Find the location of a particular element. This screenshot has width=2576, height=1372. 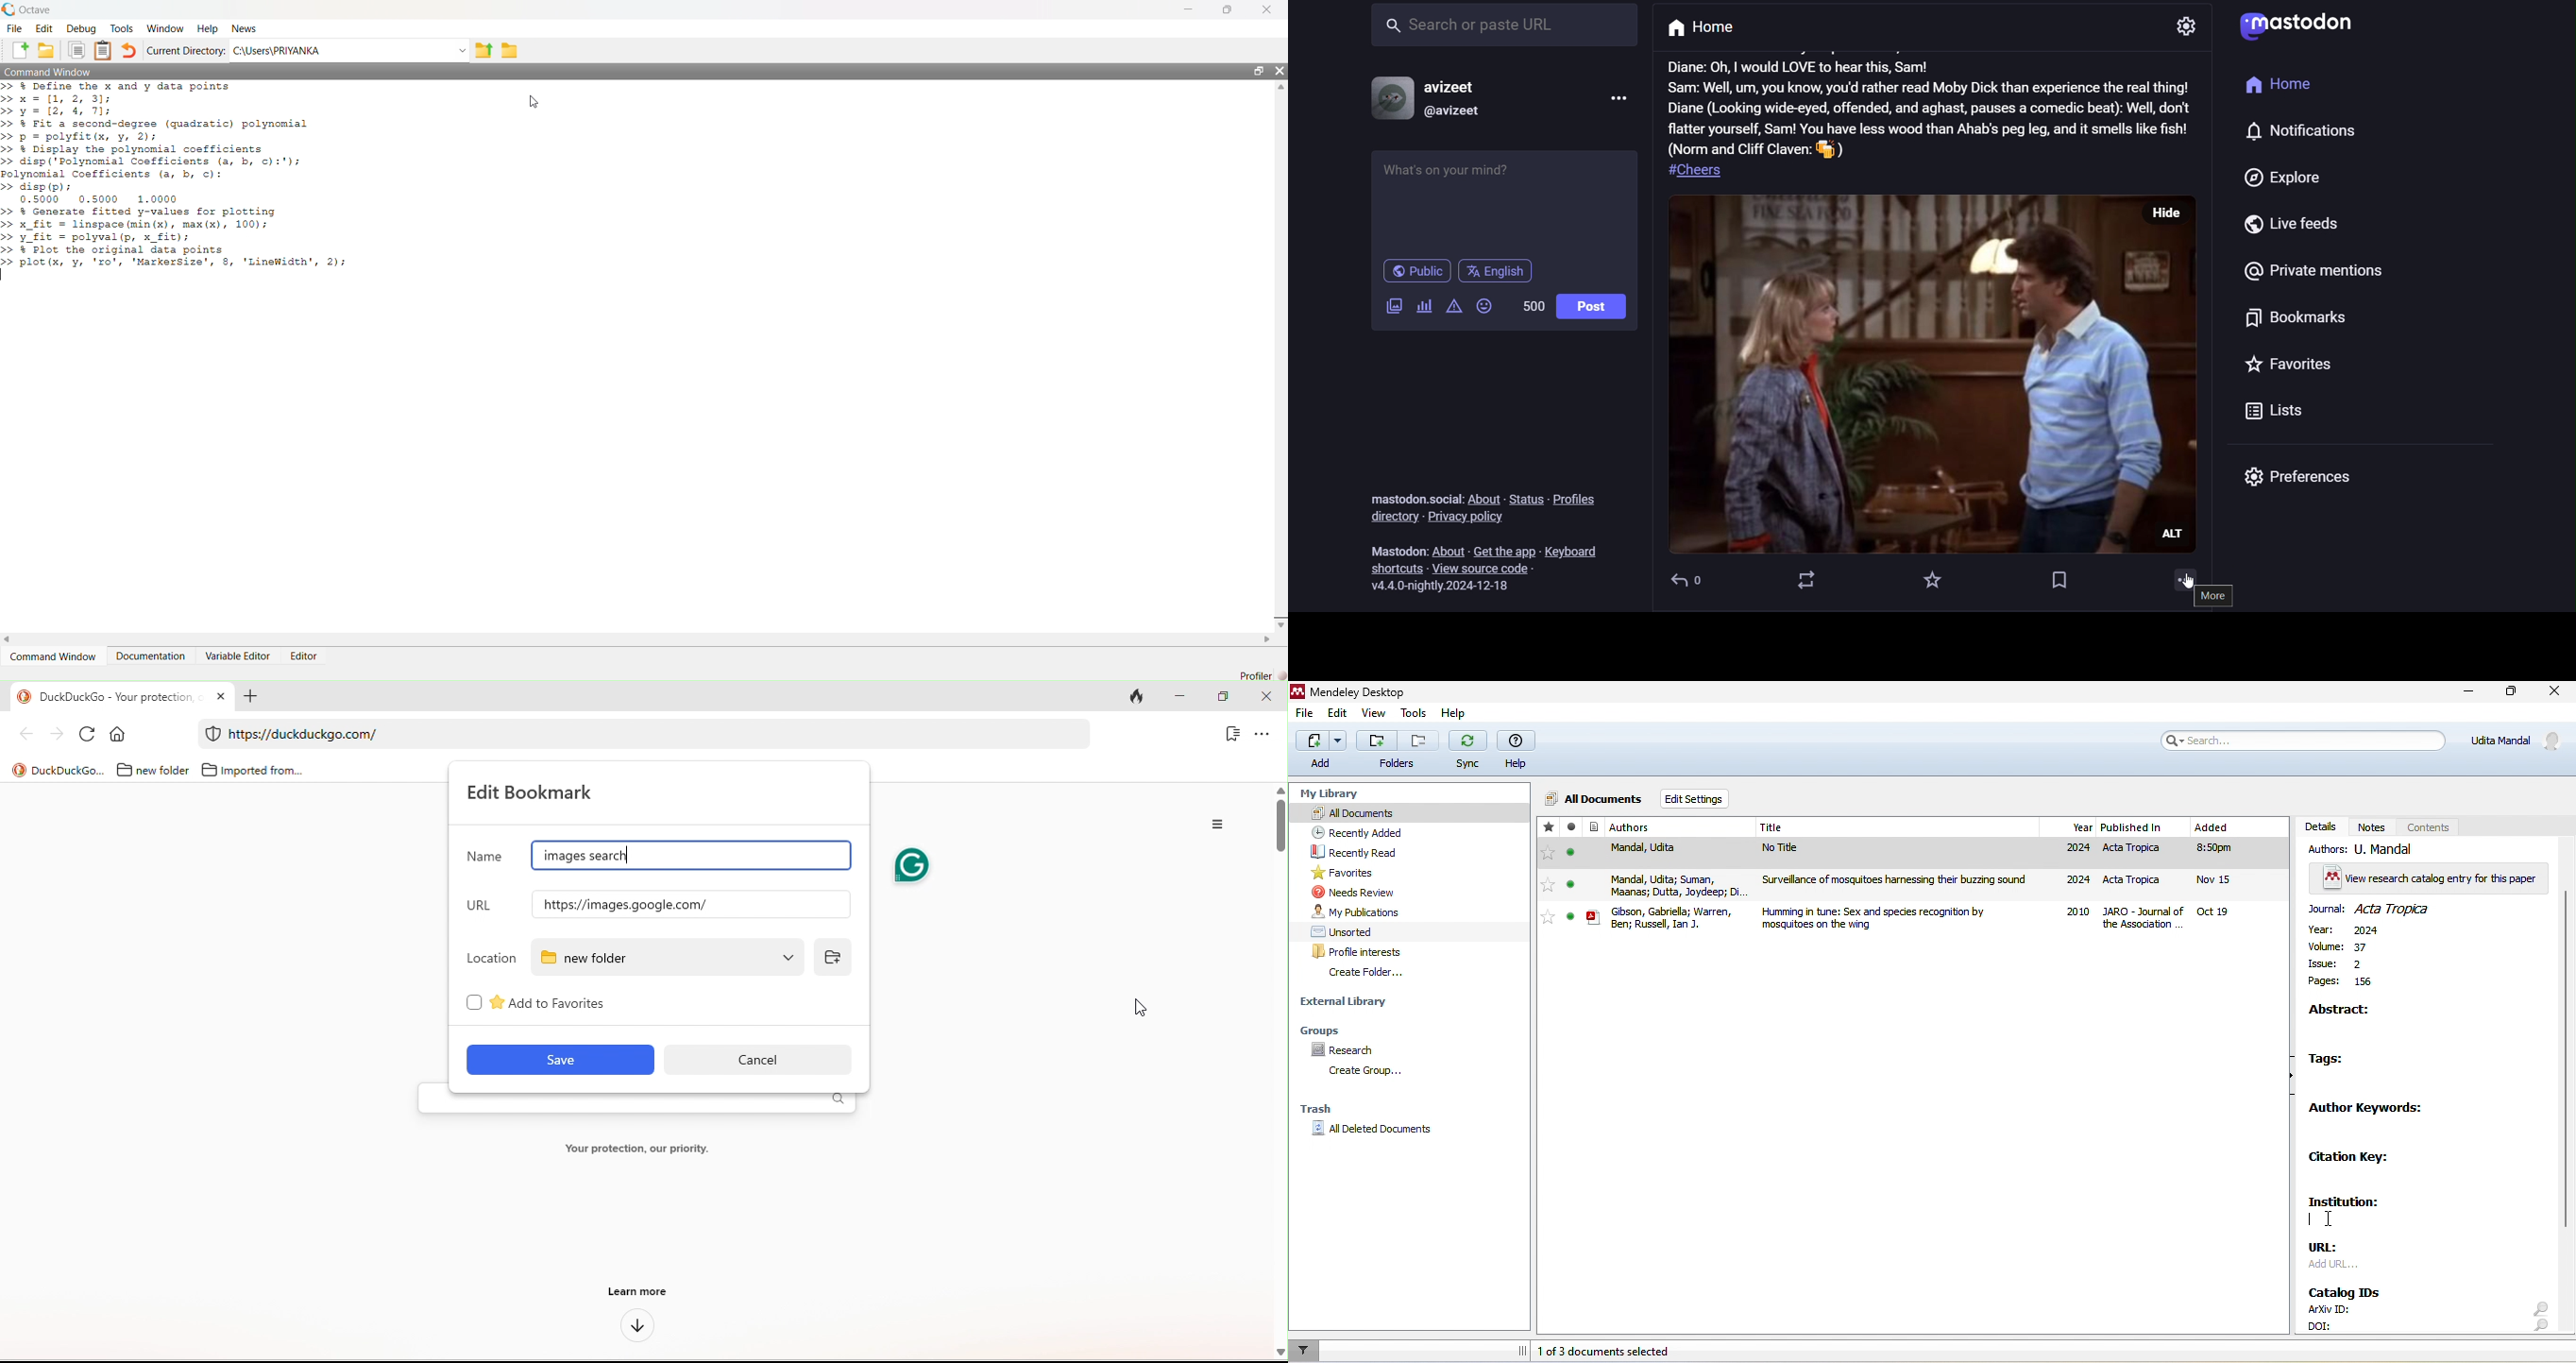

doi is located at coordinates (2328, 1324).